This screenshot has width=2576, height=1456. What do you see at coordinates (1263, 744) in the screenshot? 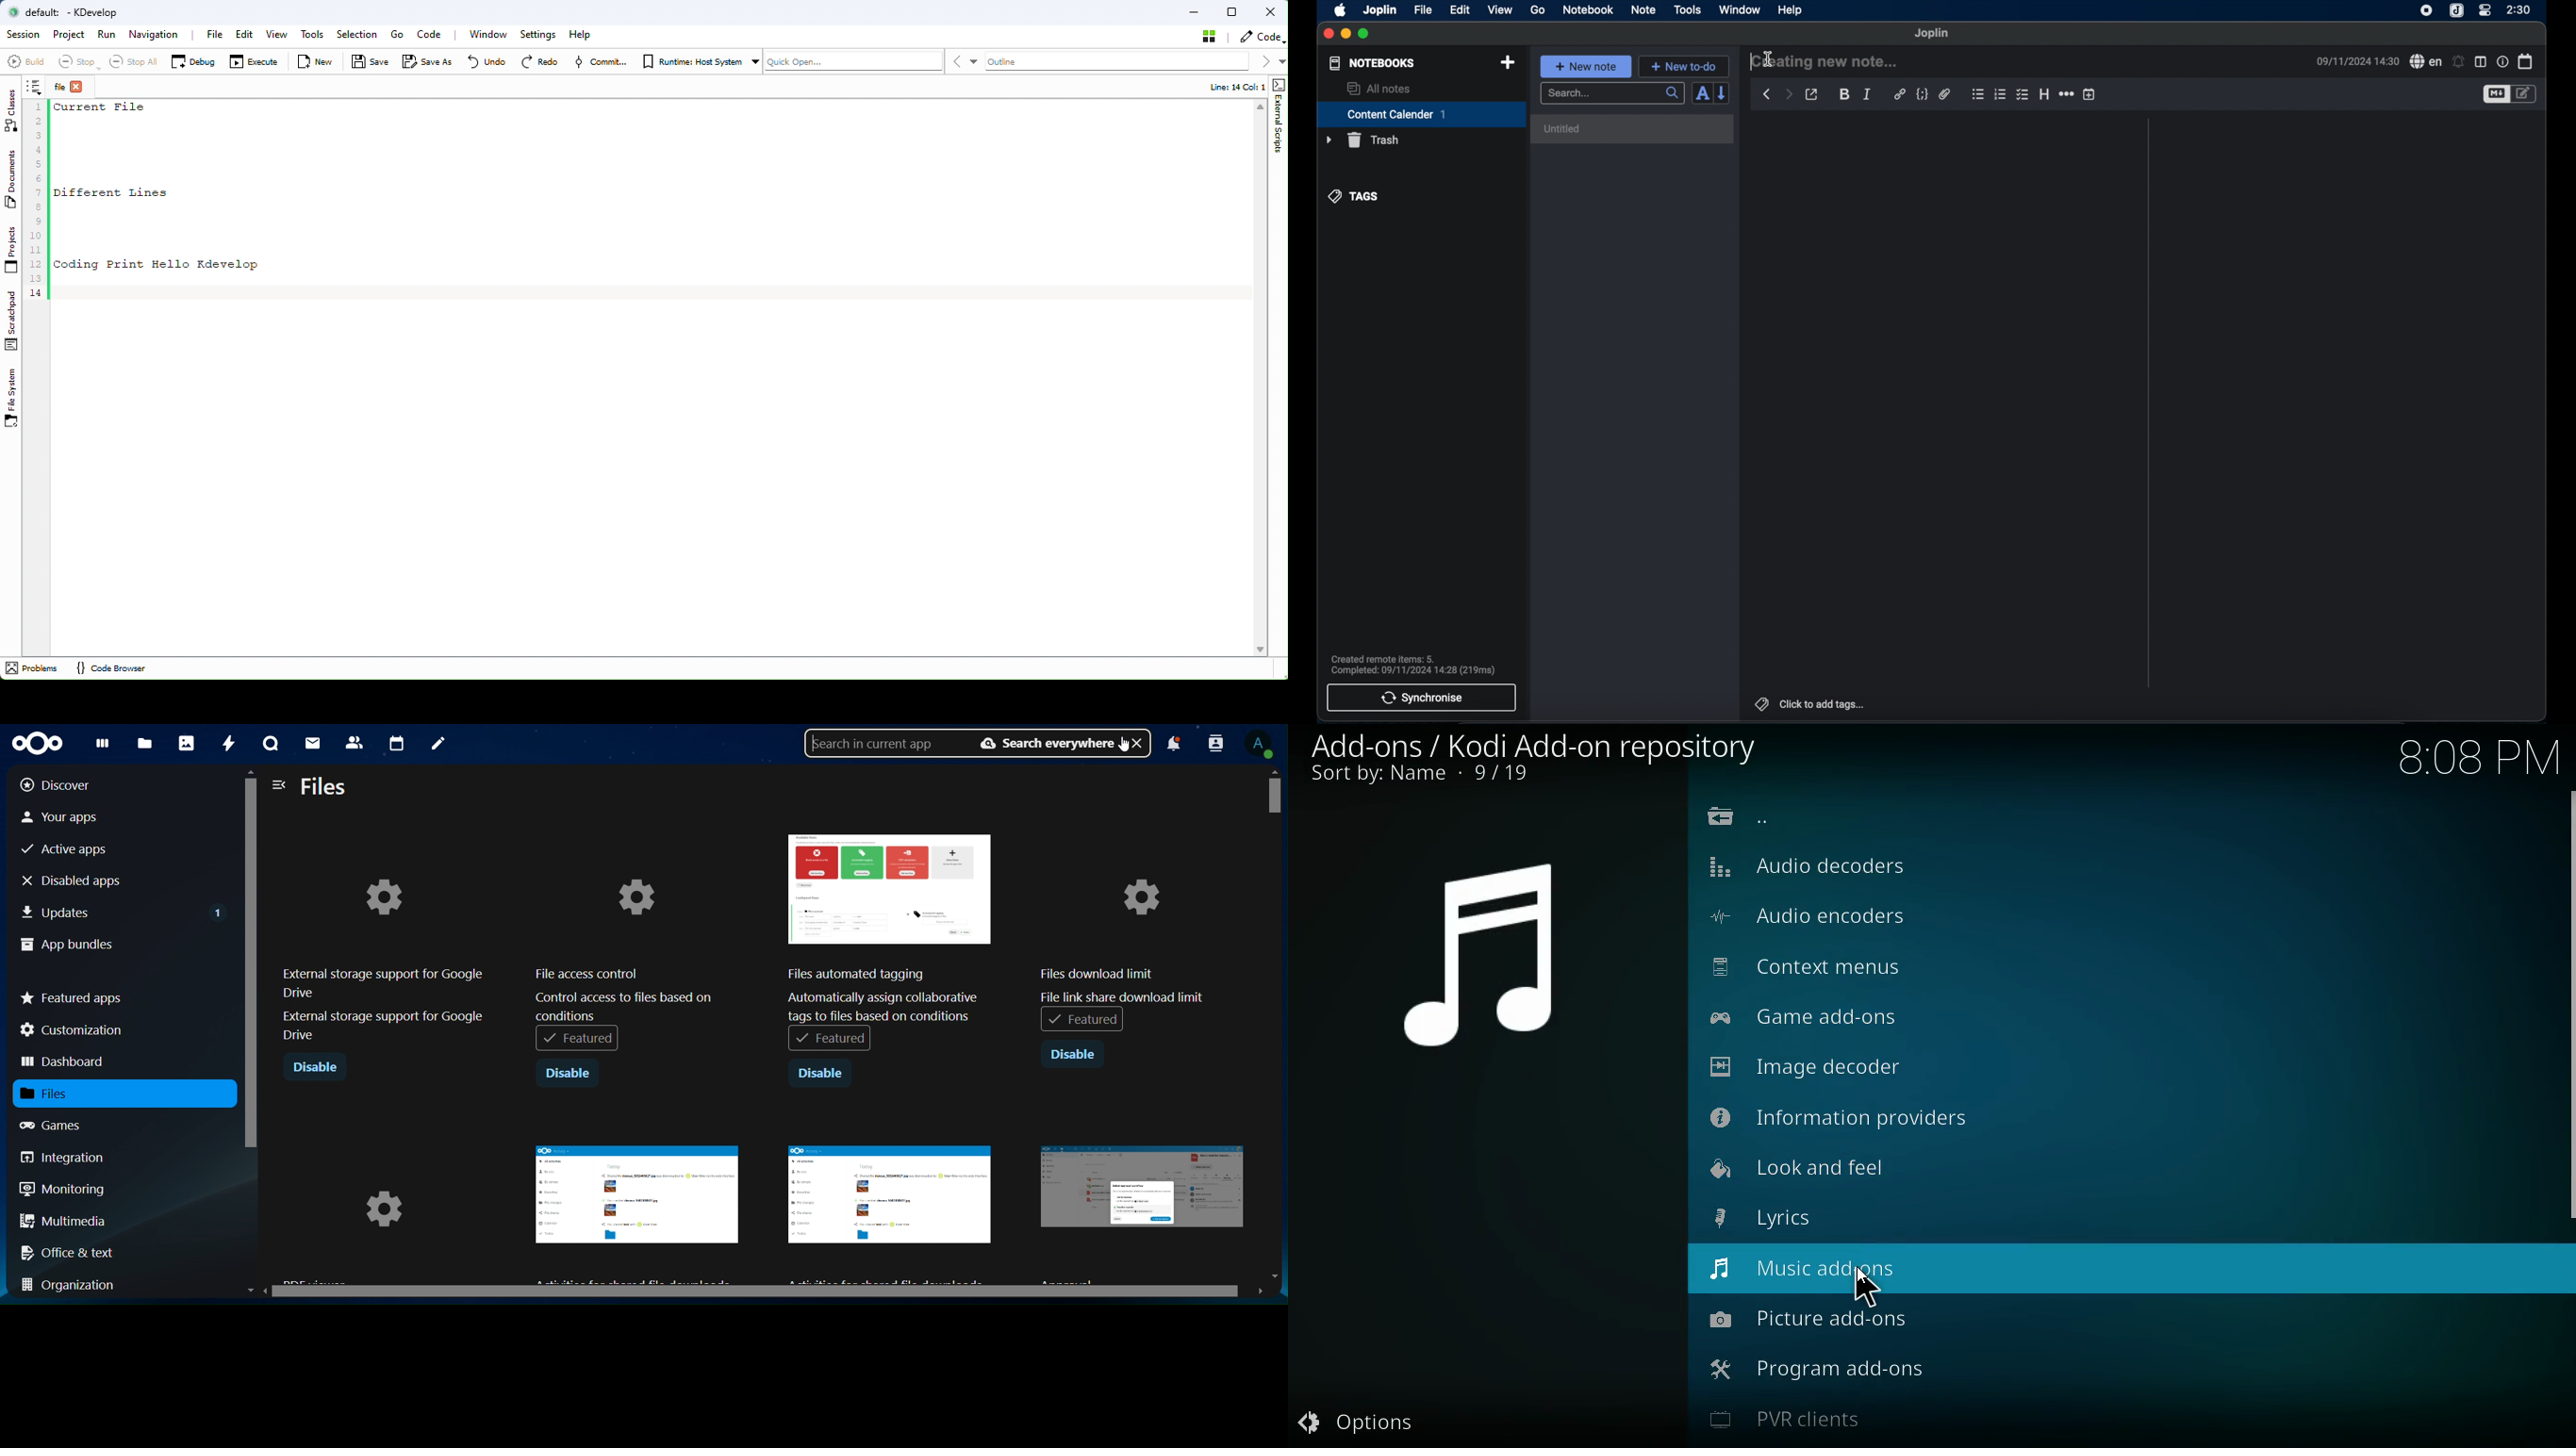
I see `view profile` at bounding box center [1263, 744].